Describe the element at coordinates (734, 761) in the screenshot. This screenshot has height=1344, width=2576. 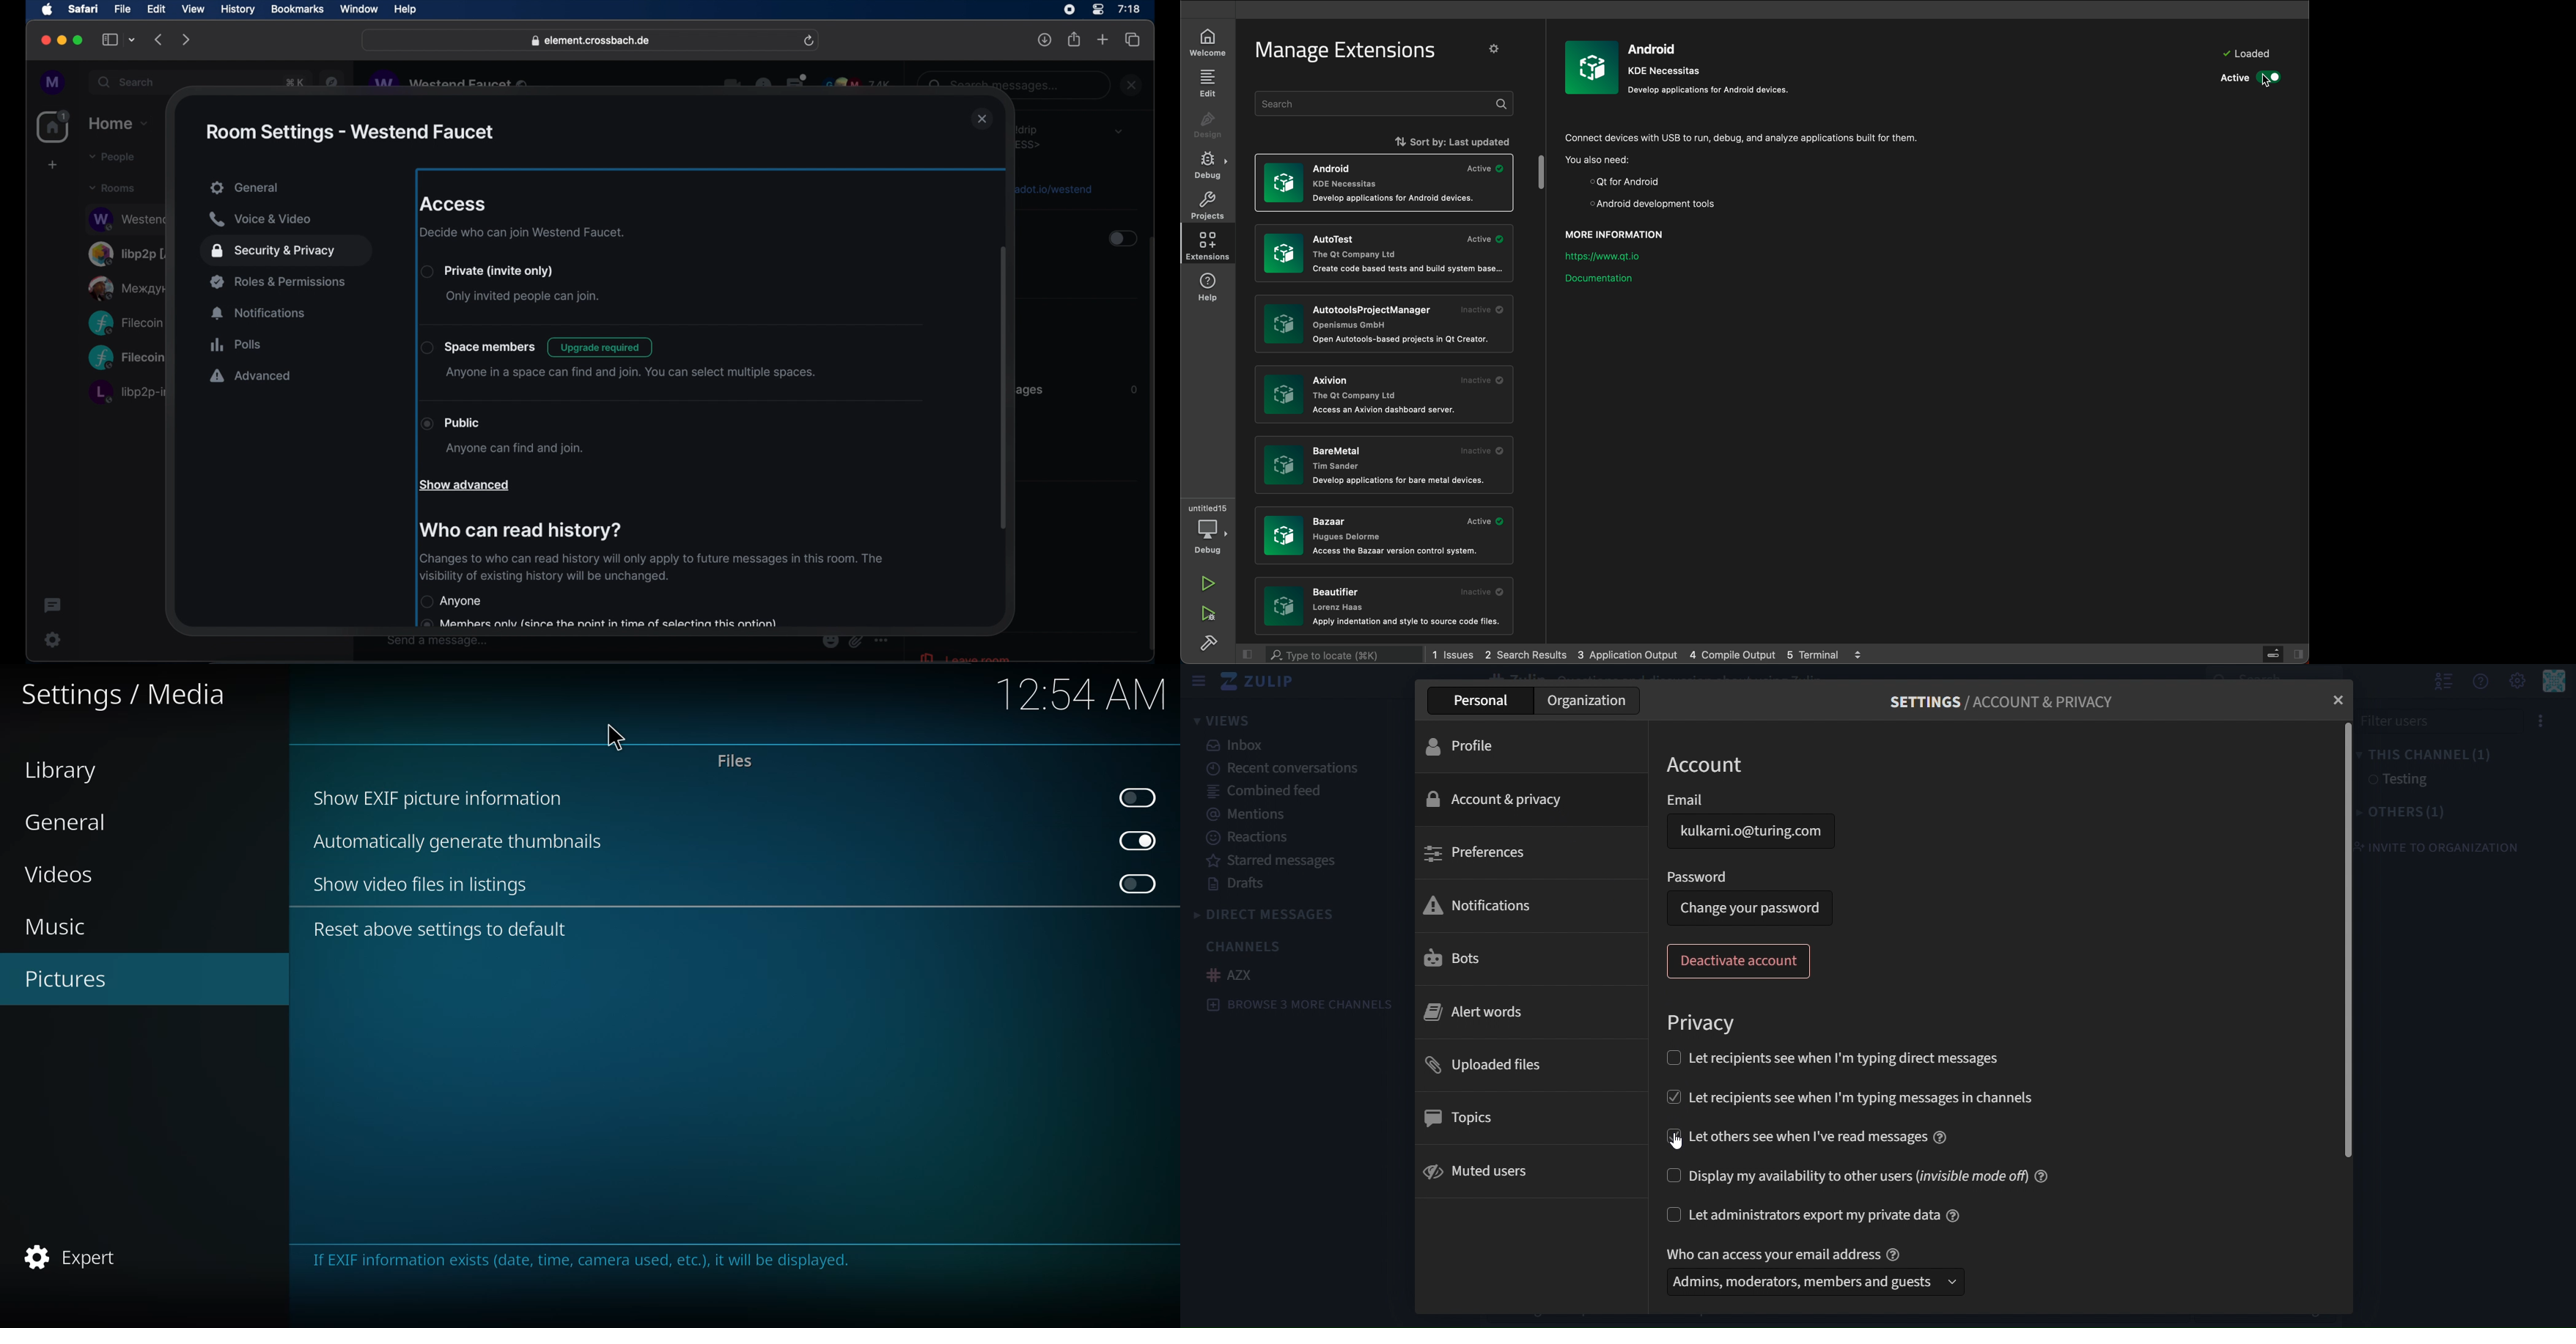
I see `files` at that location.